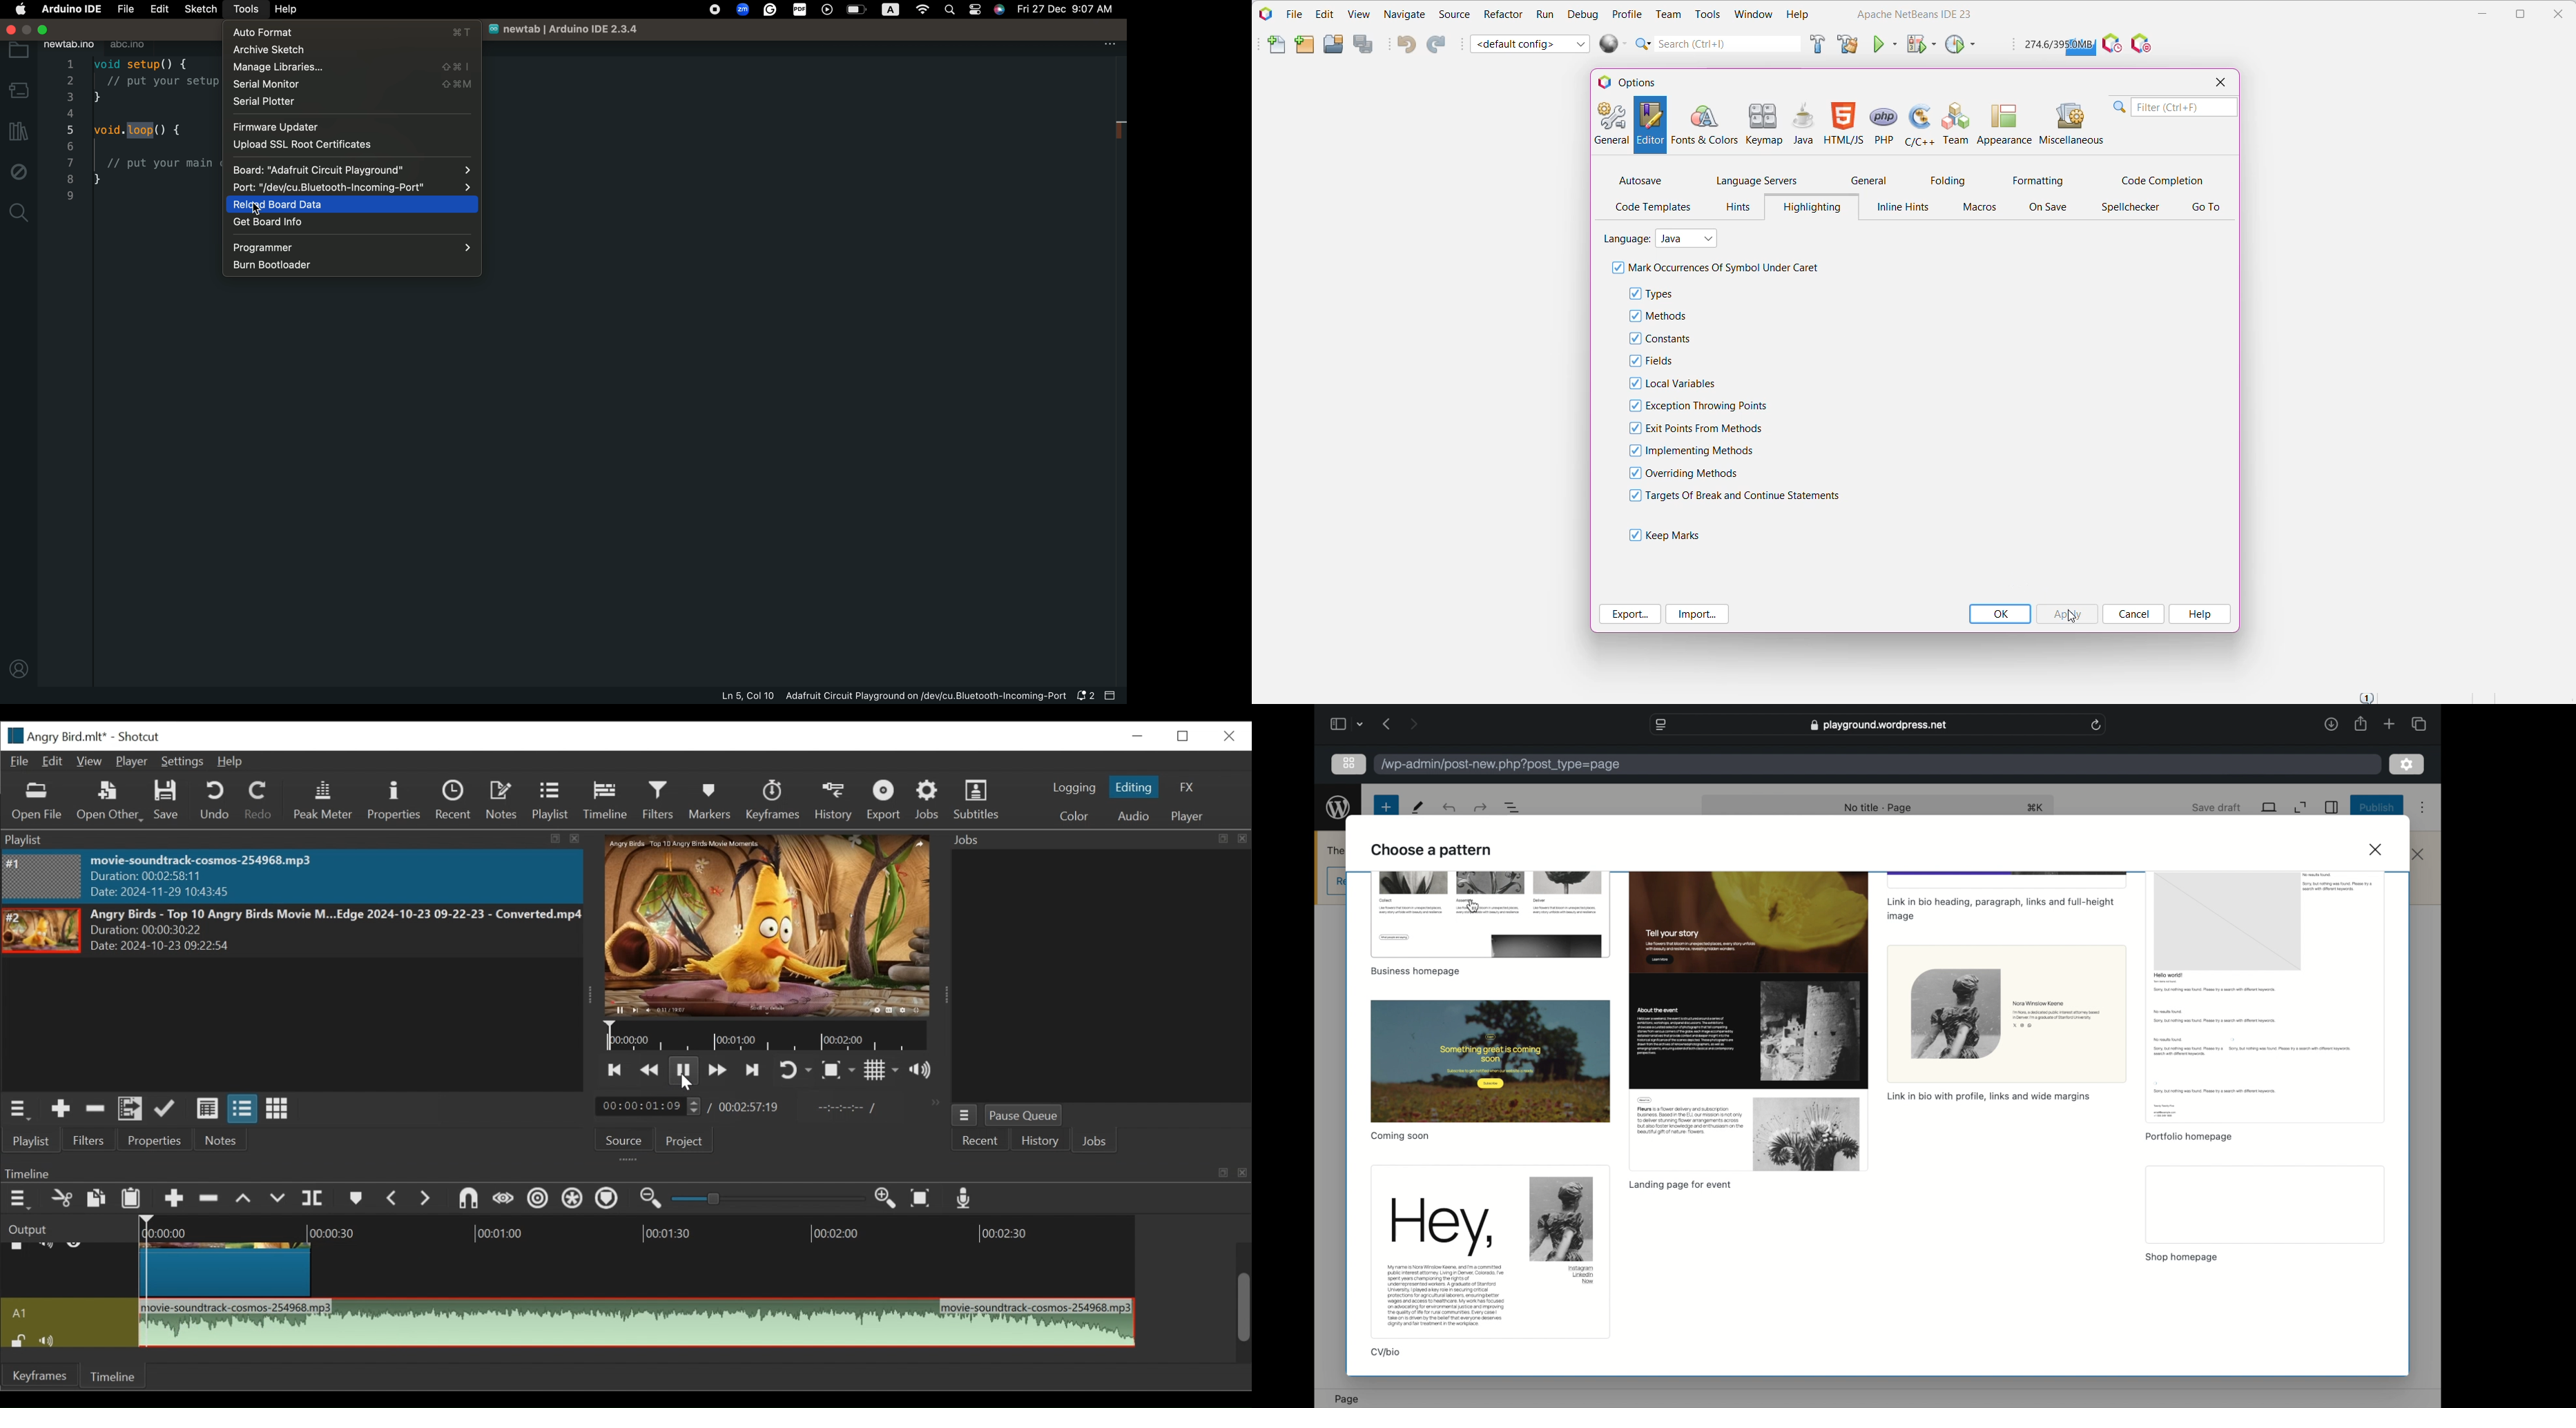  Describe the element at coordinates (777, 1039) in the screenshot. I see `Timeline` at that location.